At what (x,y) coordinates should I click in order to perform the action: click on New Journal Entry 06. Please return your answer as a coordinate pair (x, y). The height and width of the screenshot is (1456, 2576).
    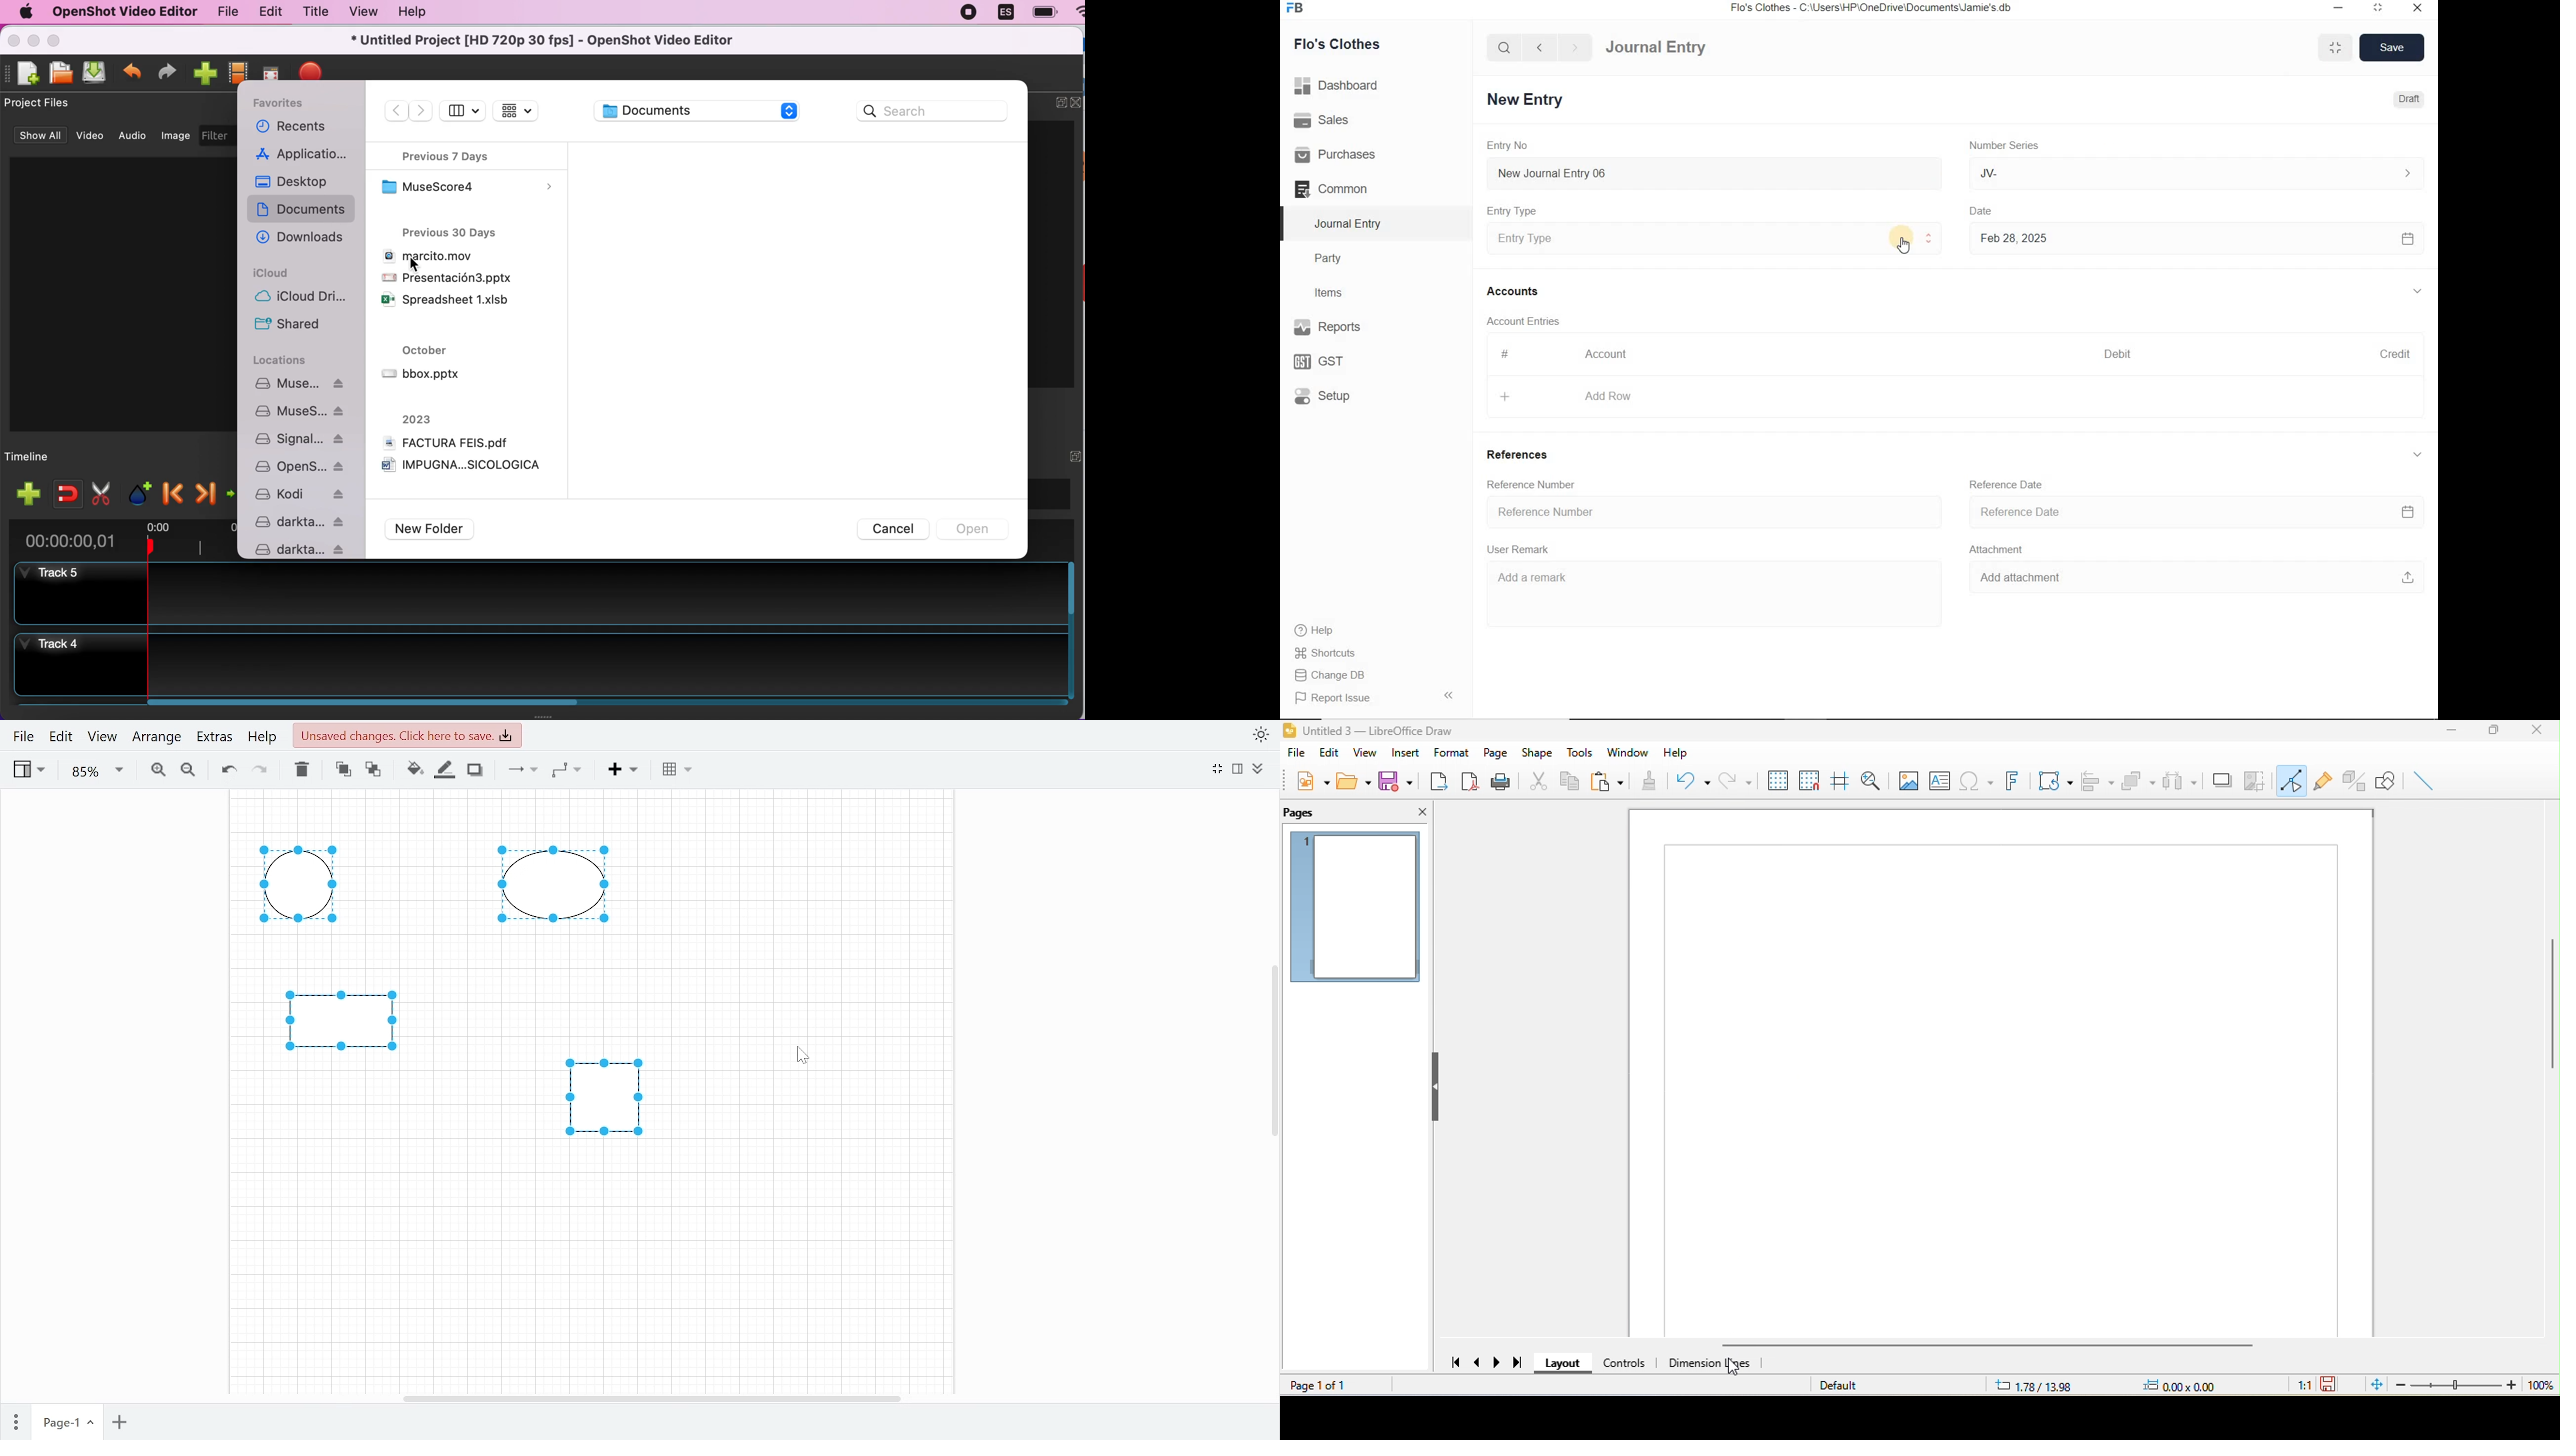
    Looking at the image, I should click on (1714, 172).